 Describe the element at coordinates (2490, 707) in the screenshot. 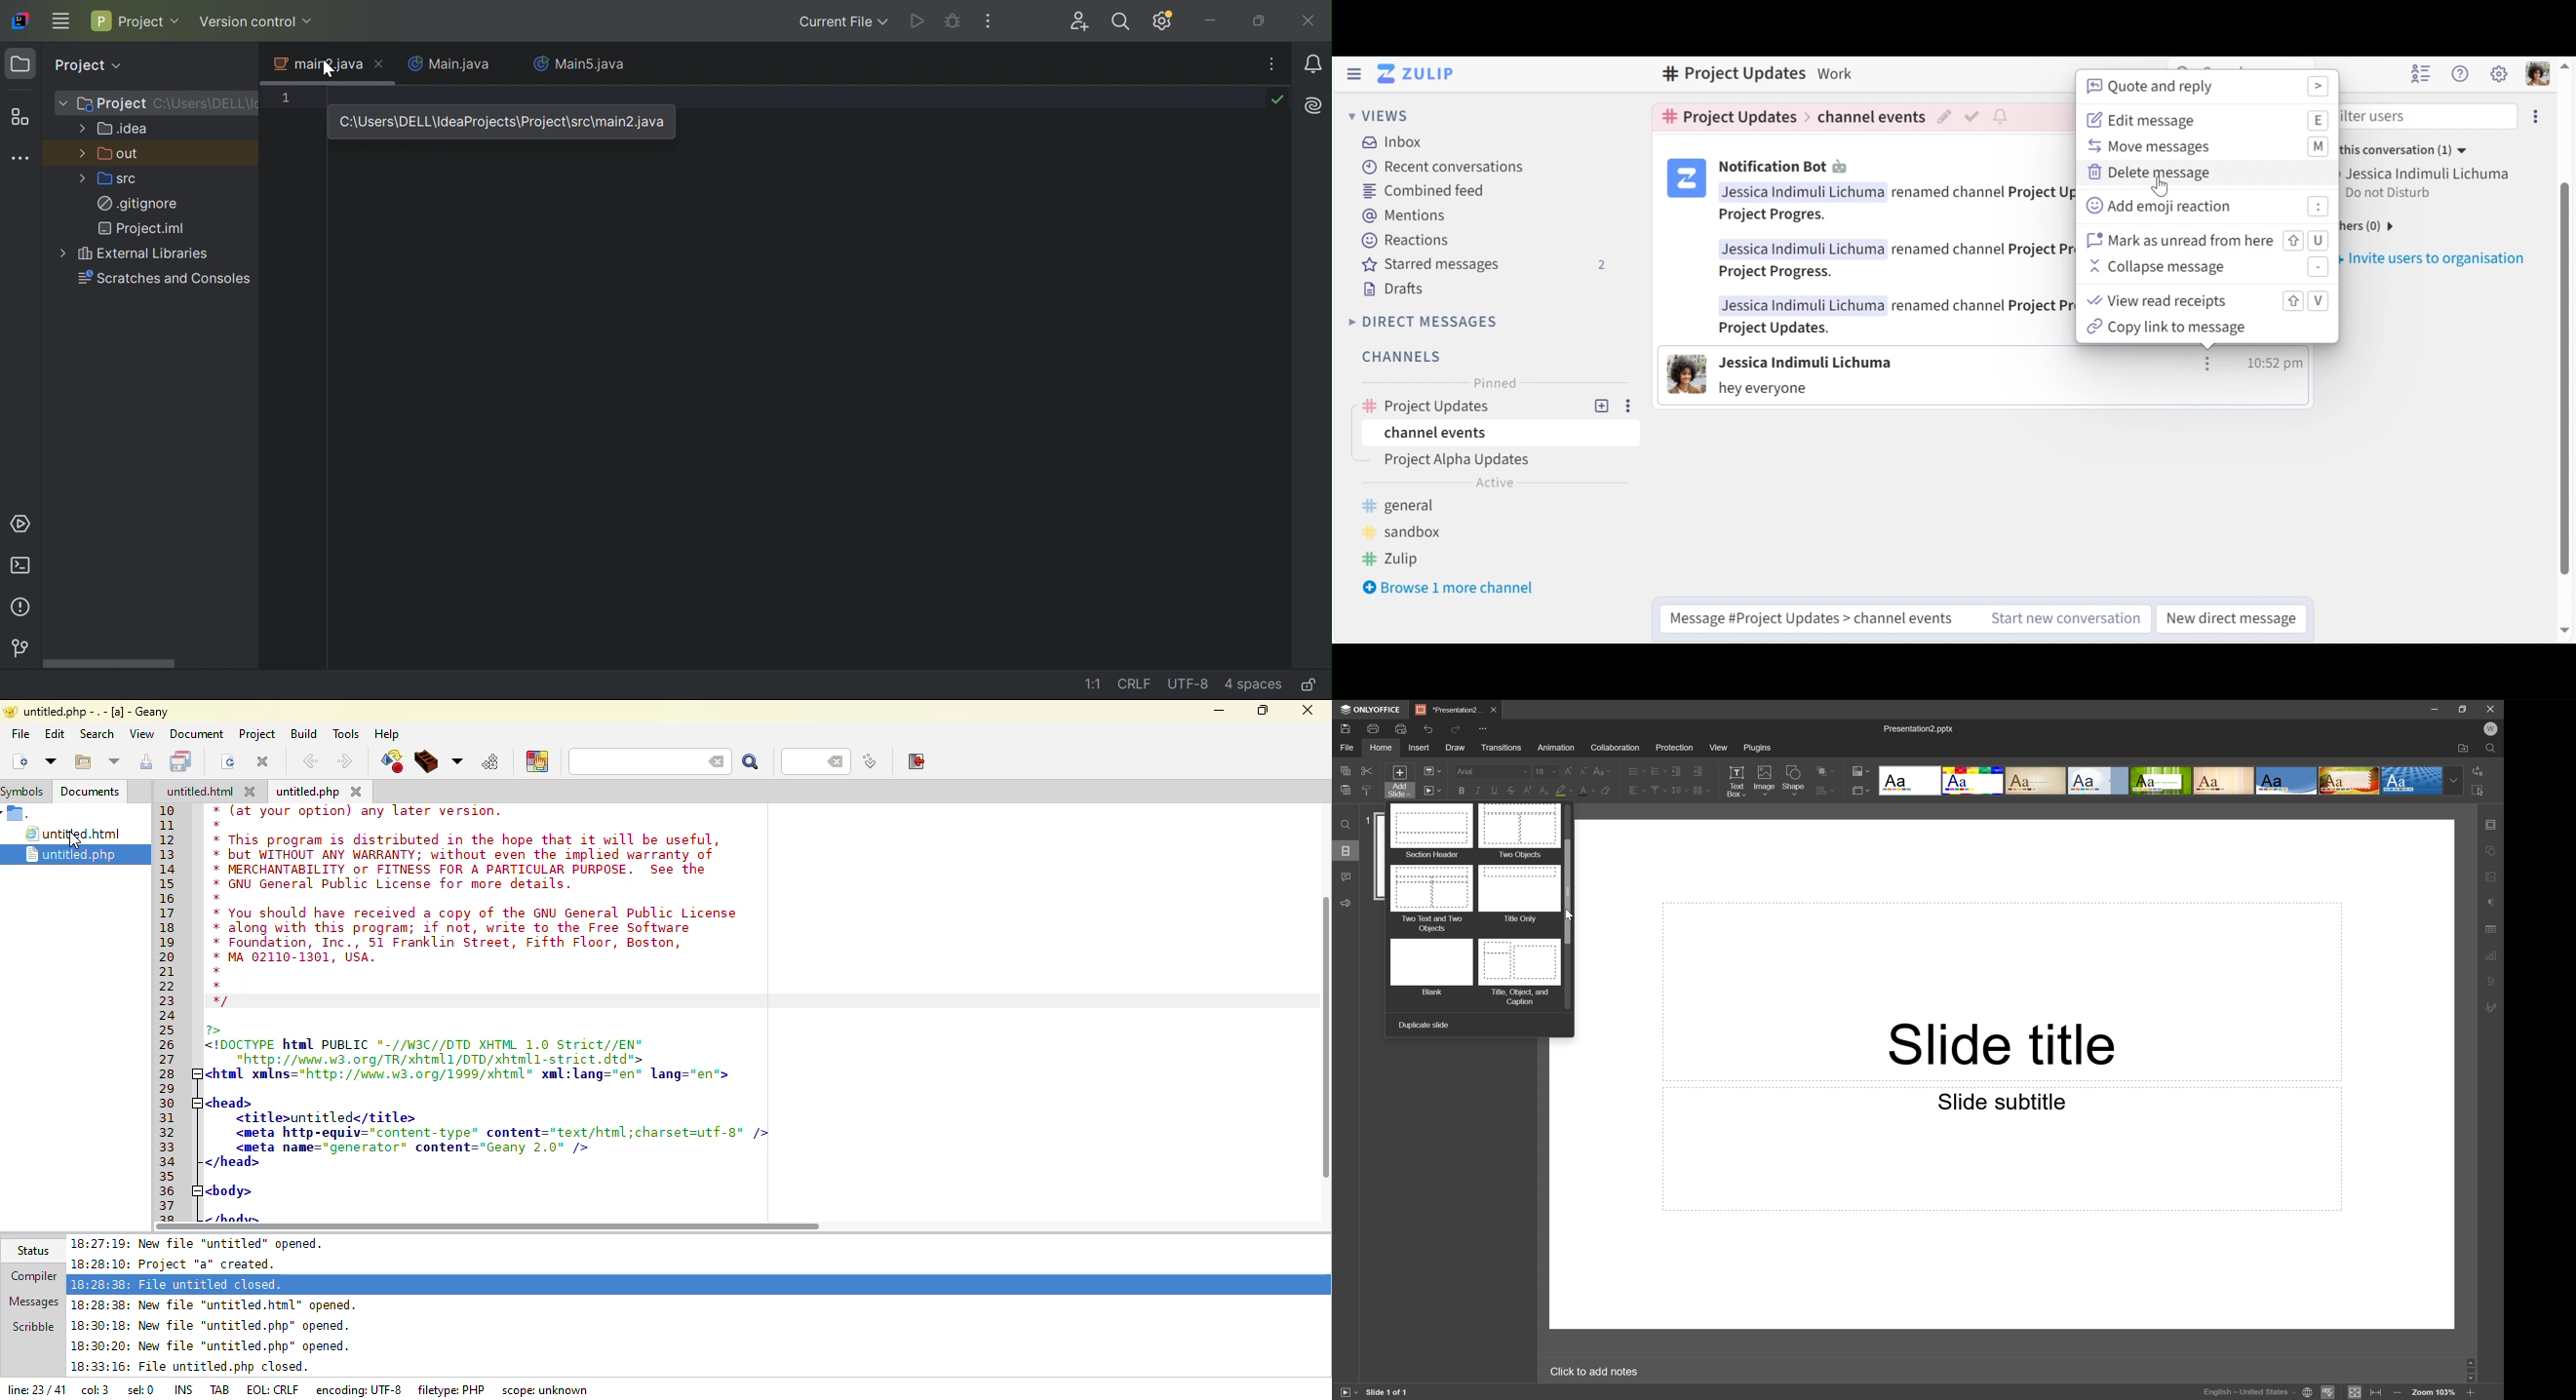

I see `Close` at that location.